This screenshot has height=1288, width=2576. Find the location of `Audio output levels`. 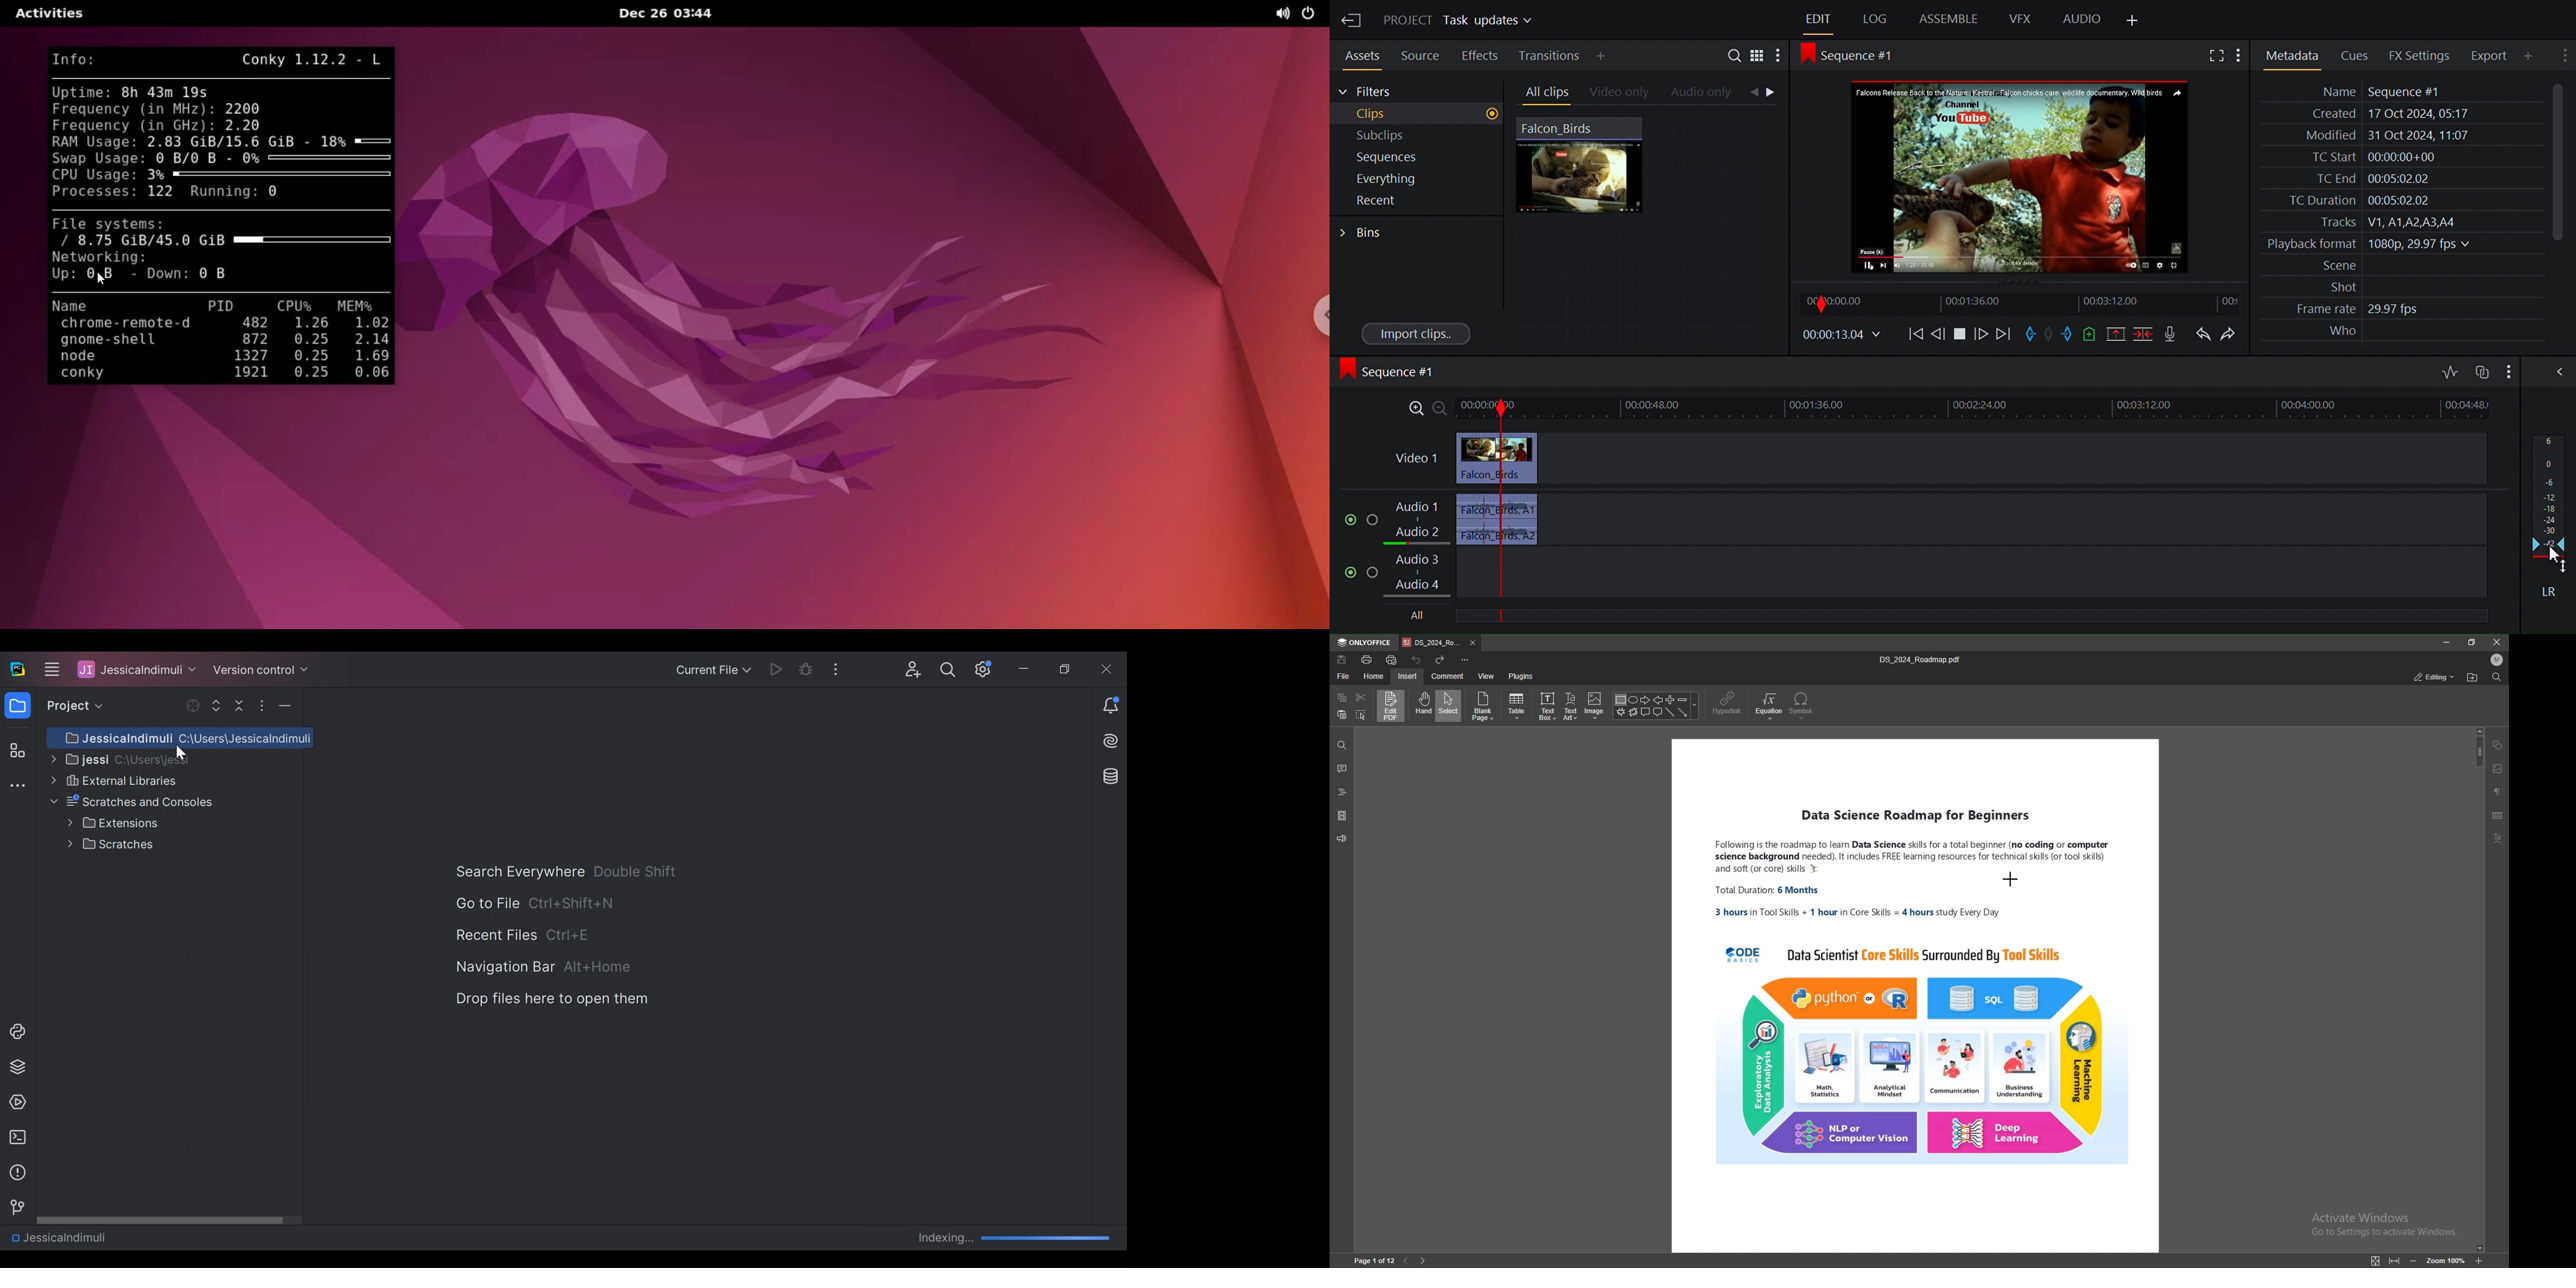

Audio output levels is located at coordinates (2550, 495).